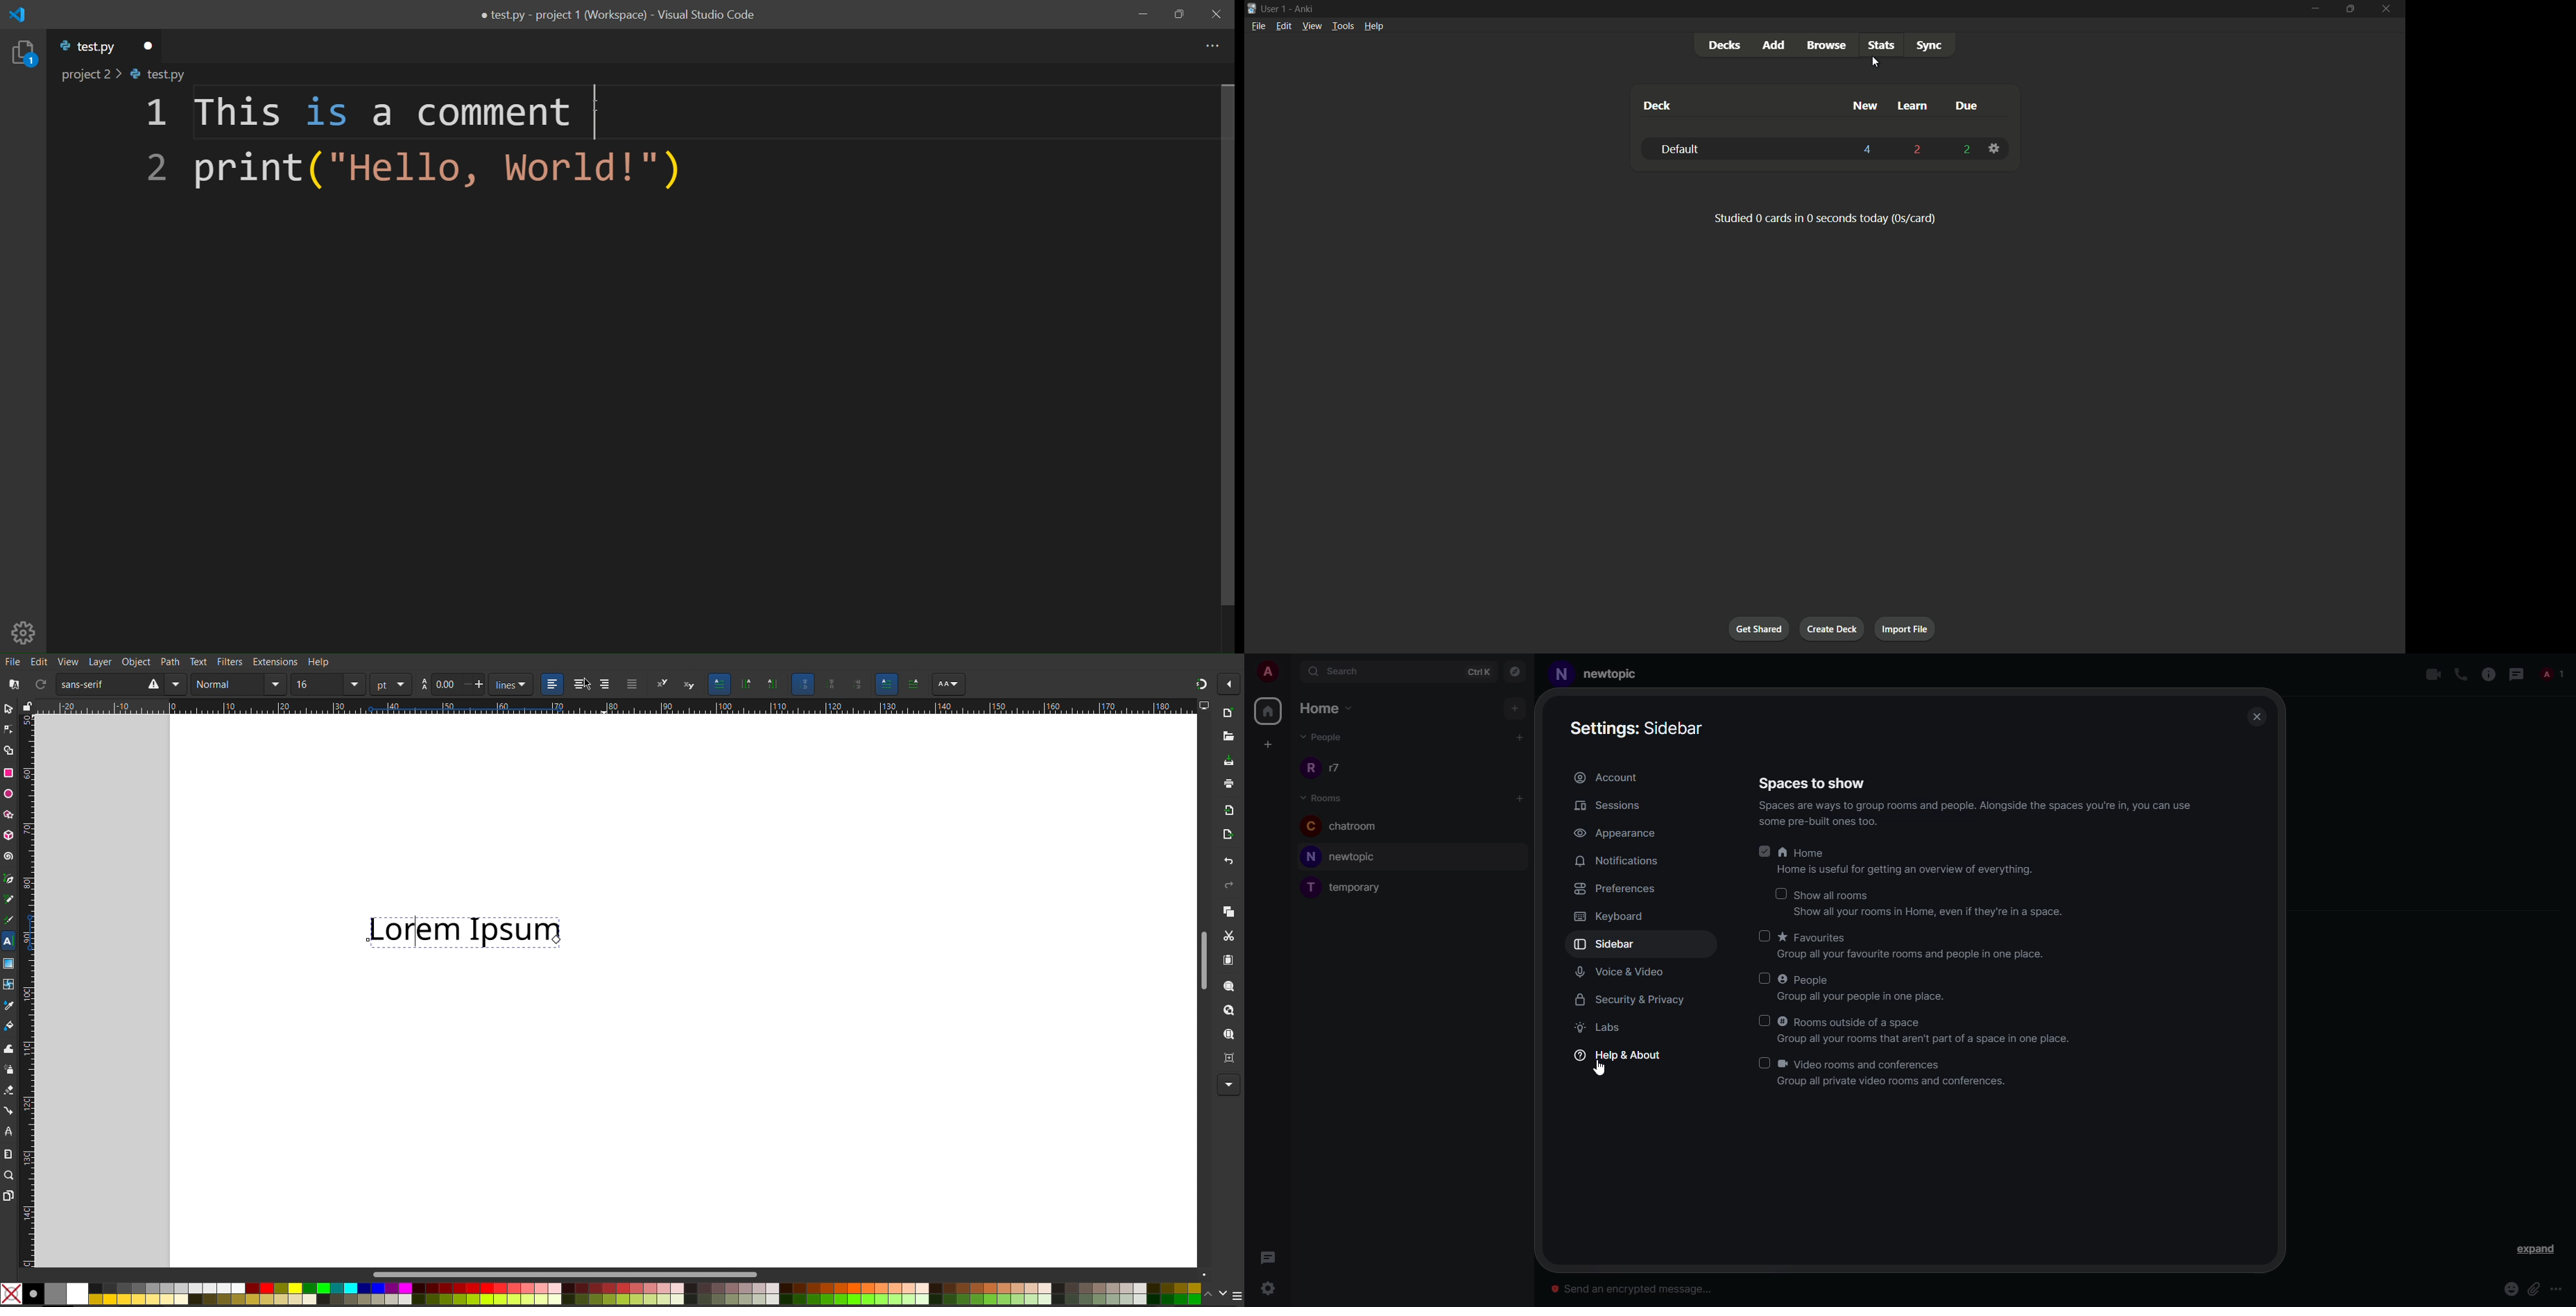 The image size is (2576, 1316). What do you see at coordinates (121, 683) in the screenshot?
I see `Font` at bounding box center [121, 683].